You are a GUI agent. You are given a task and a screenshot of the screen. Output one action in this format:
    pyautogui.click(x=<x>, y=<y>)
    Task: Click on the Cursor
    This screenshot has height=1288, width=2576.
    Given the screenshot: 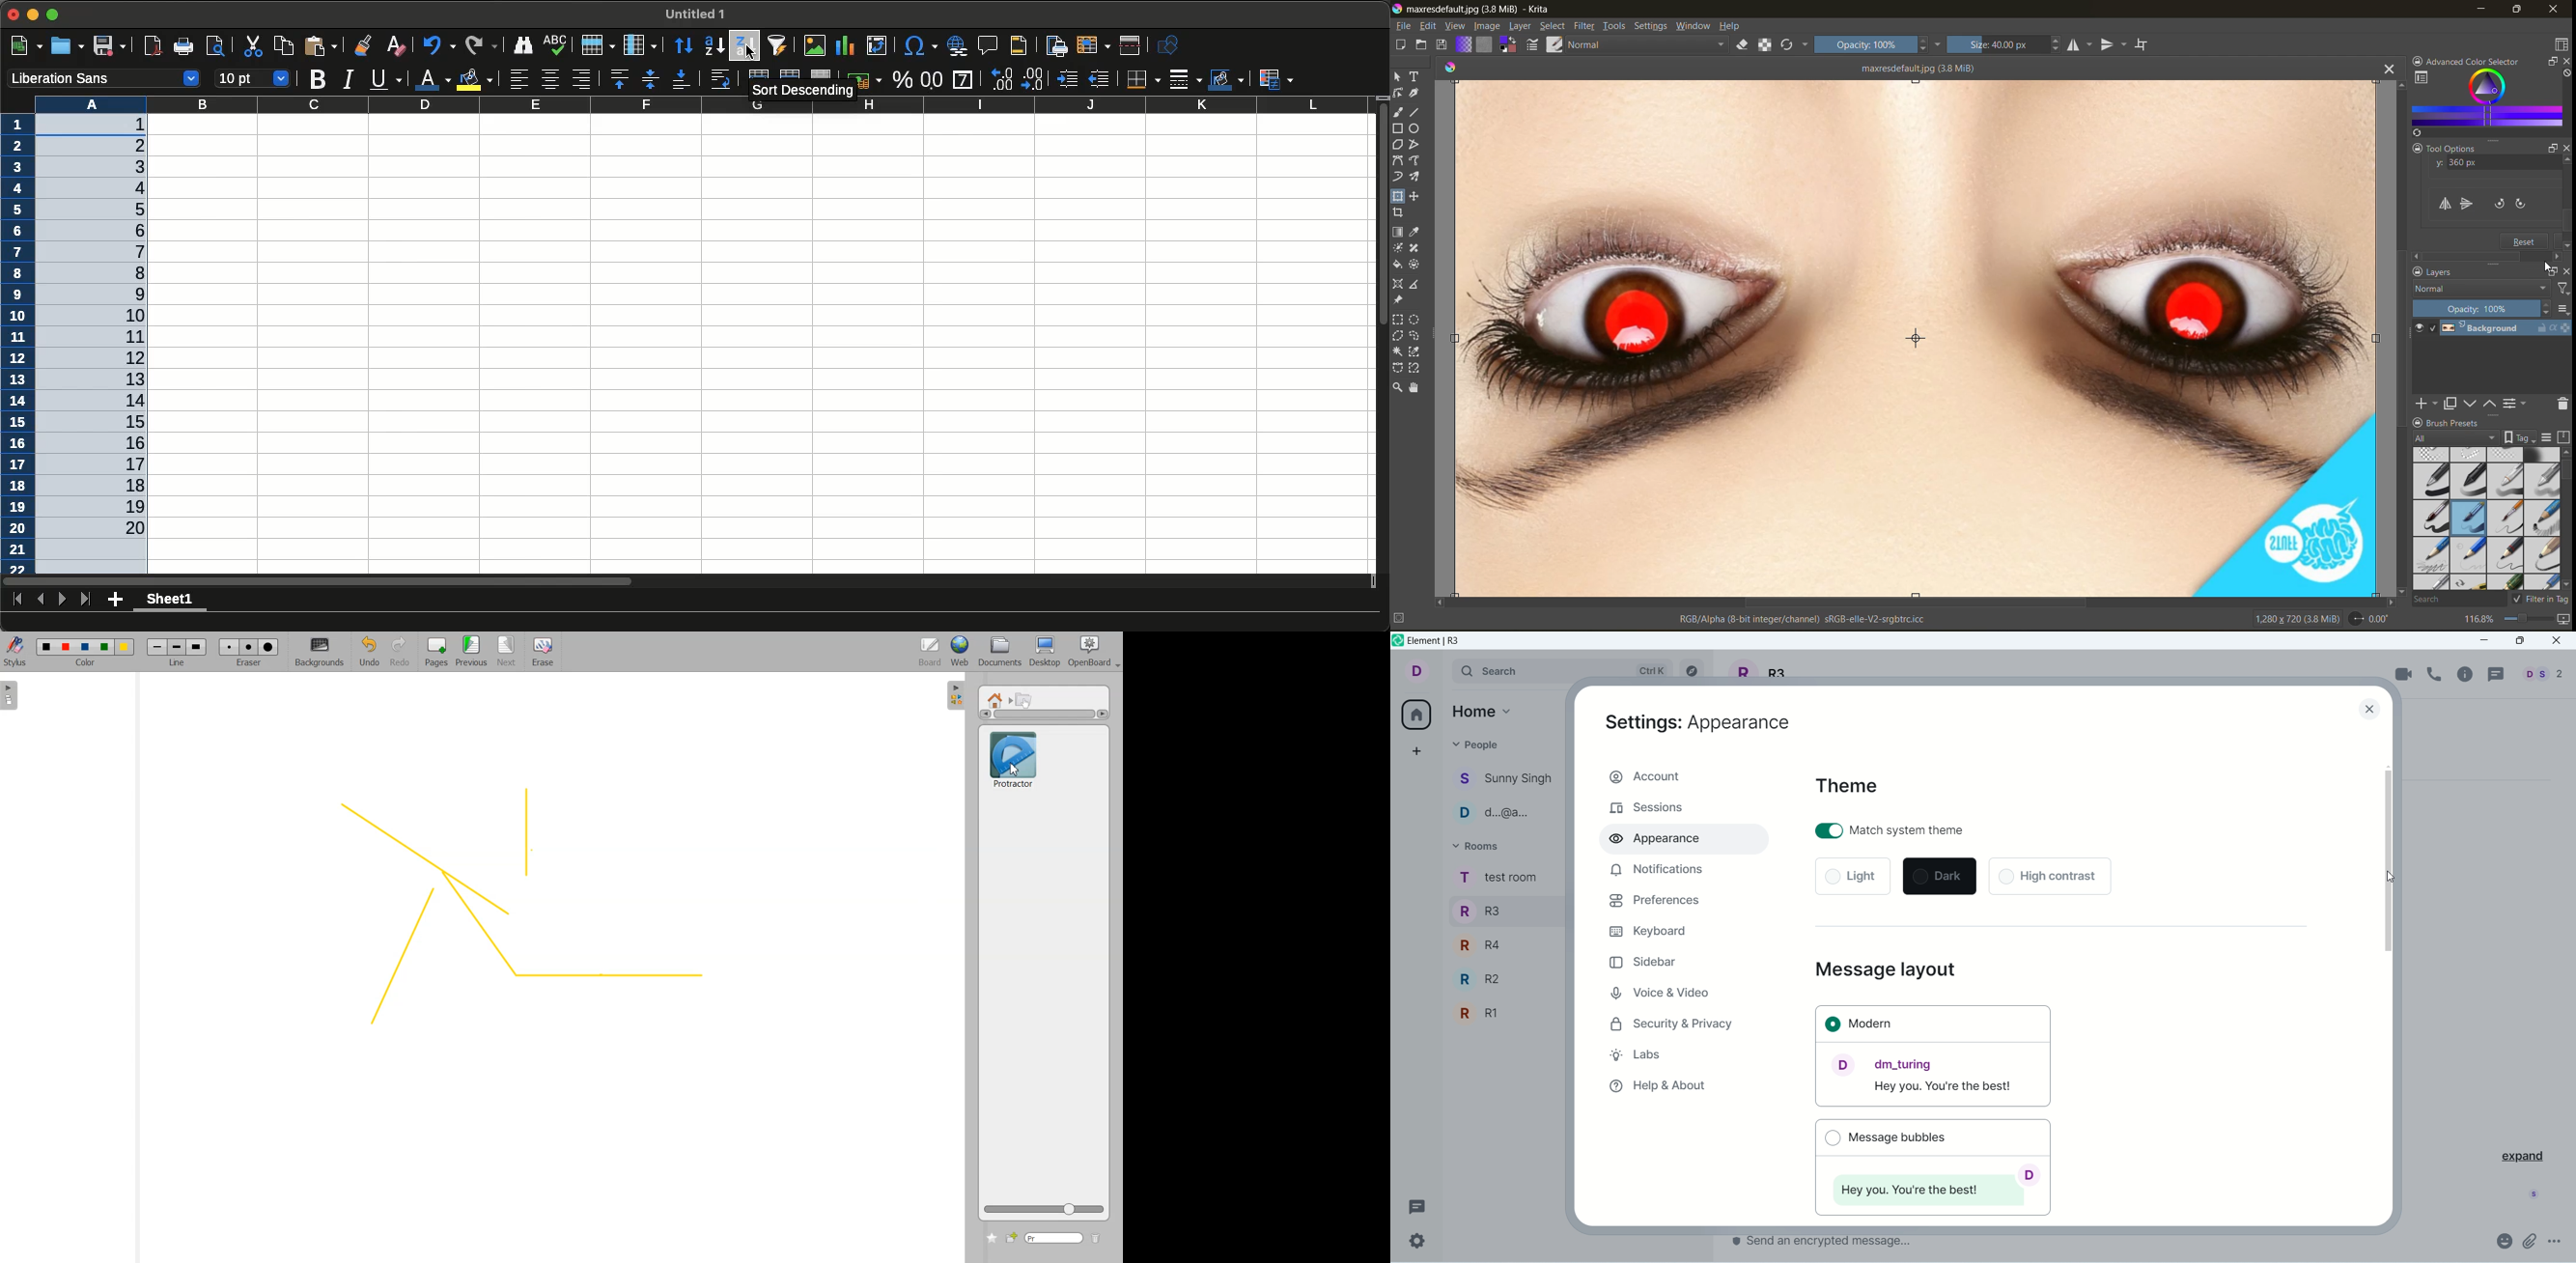 What is the action you would take?
    pyautogui.click(x=751, y=52)
    